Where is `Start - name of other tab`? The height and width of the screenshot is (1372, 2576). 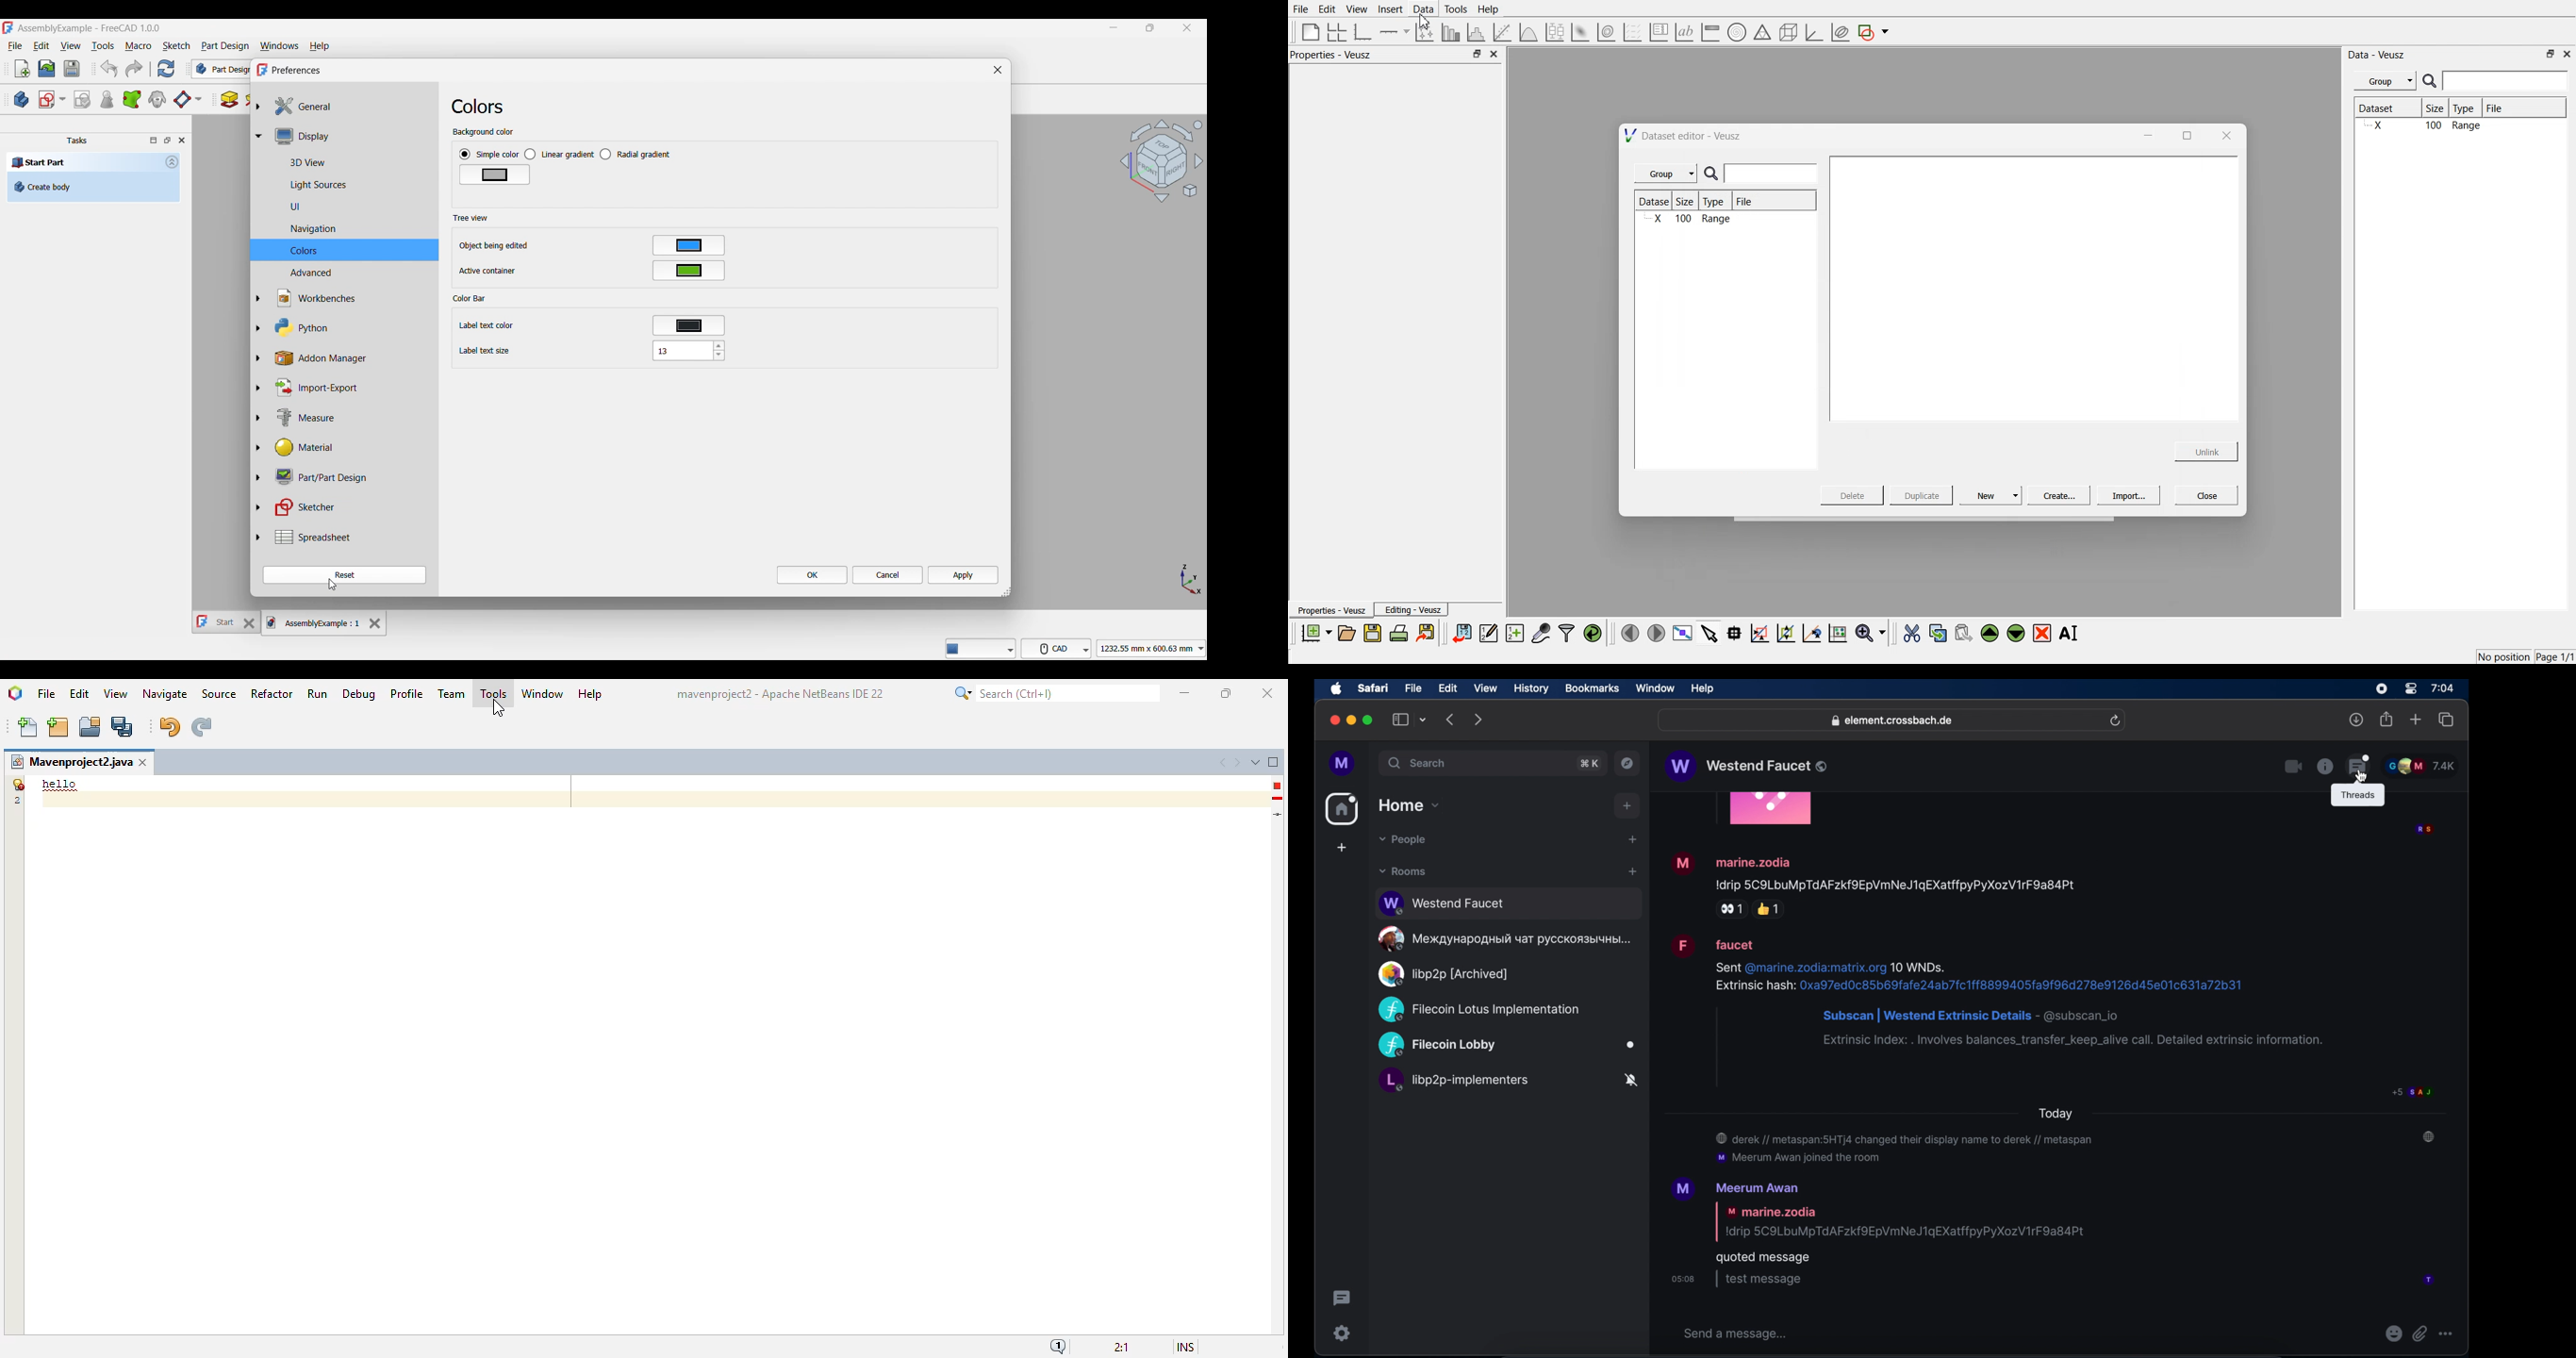
Start - name of other tab is located at coordinates (216, 622).